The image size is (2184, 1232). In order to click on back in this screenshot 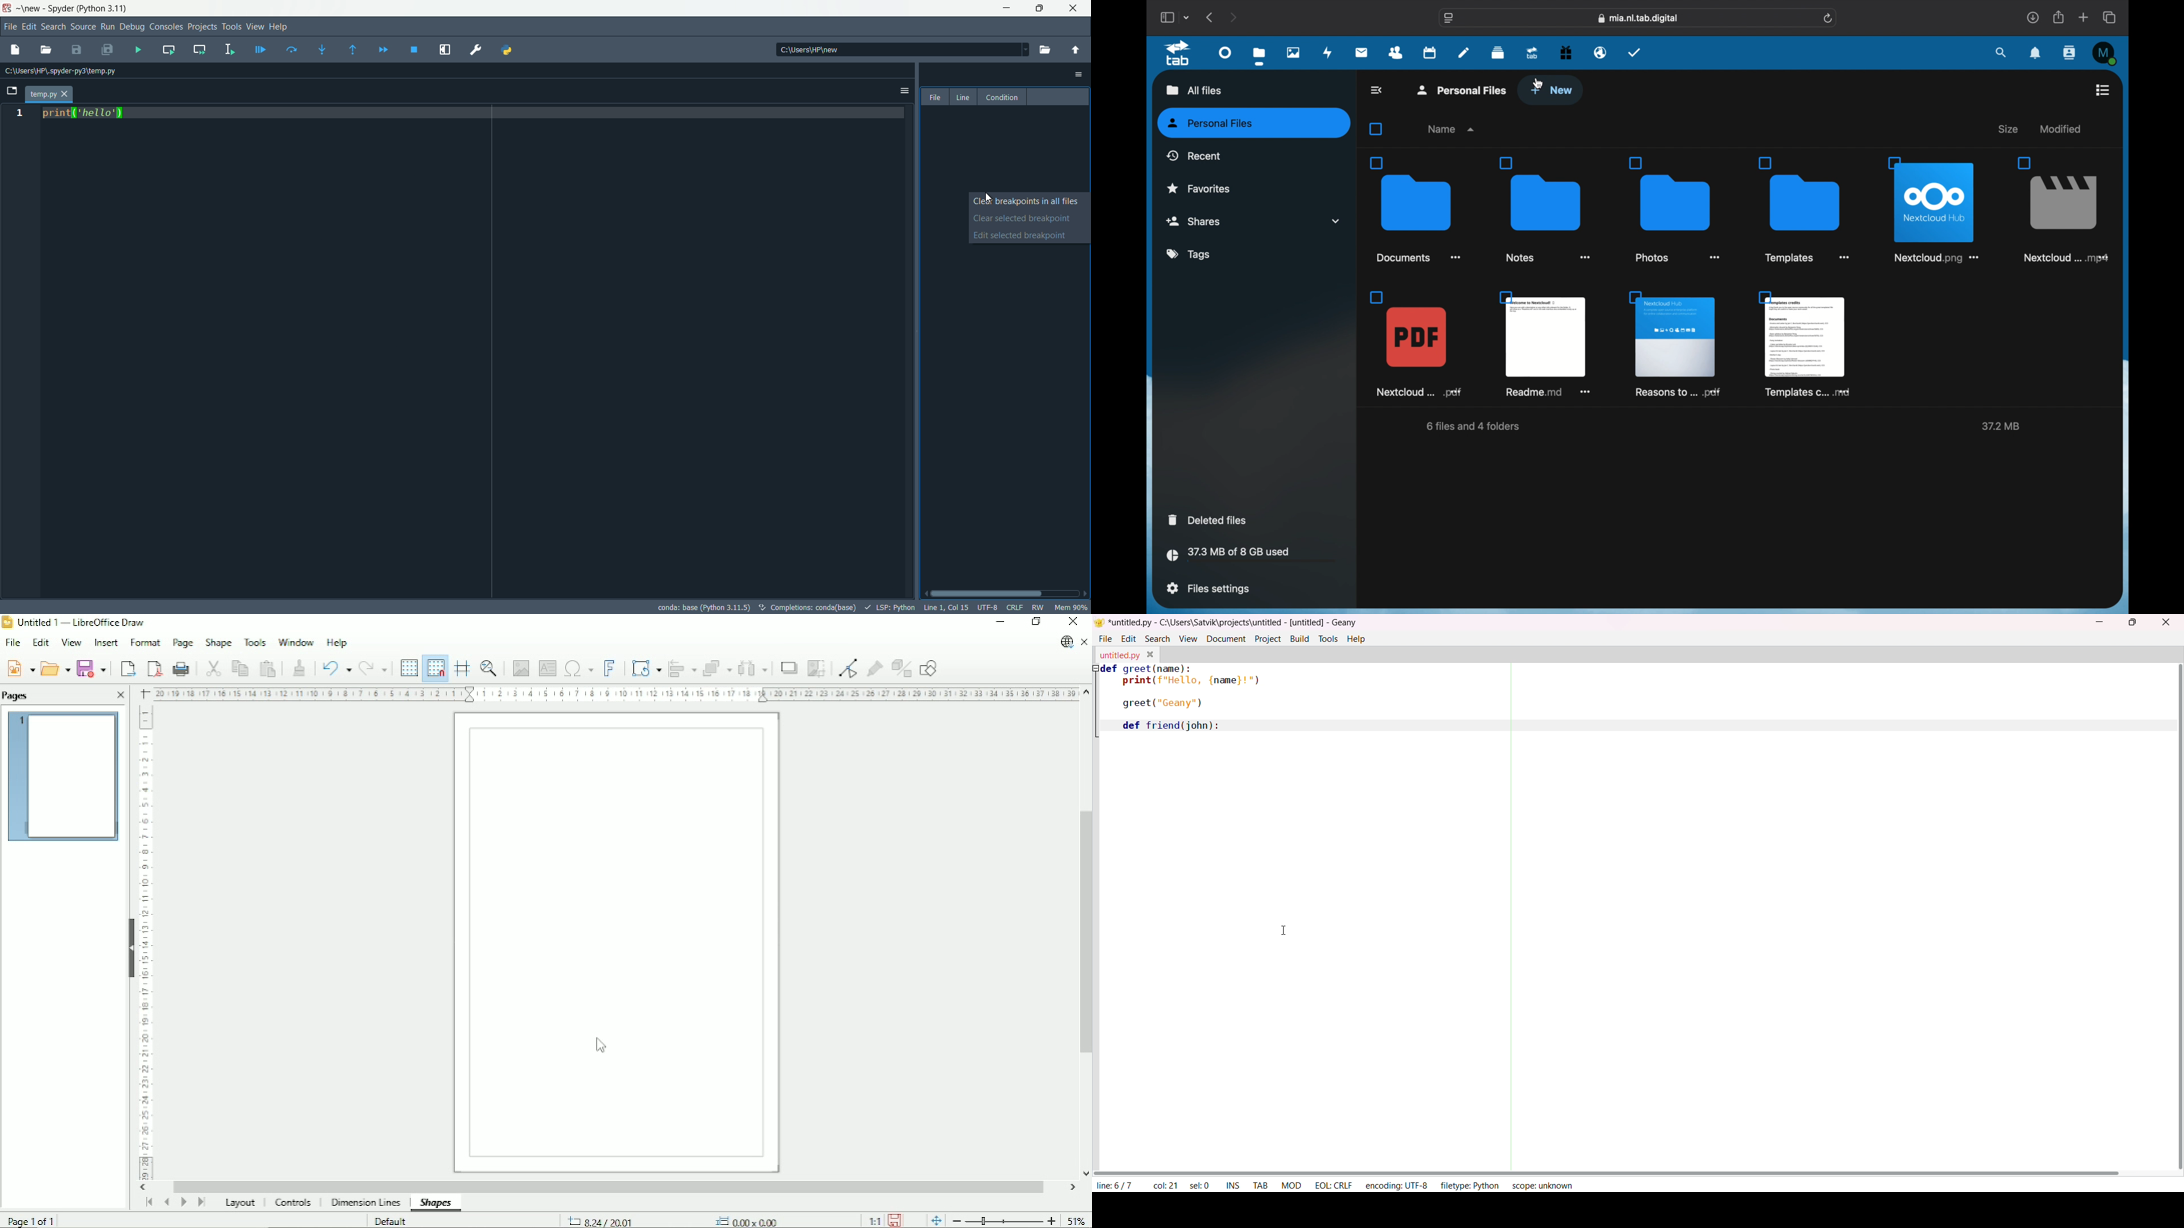, I will do `click(1378, 90)`.